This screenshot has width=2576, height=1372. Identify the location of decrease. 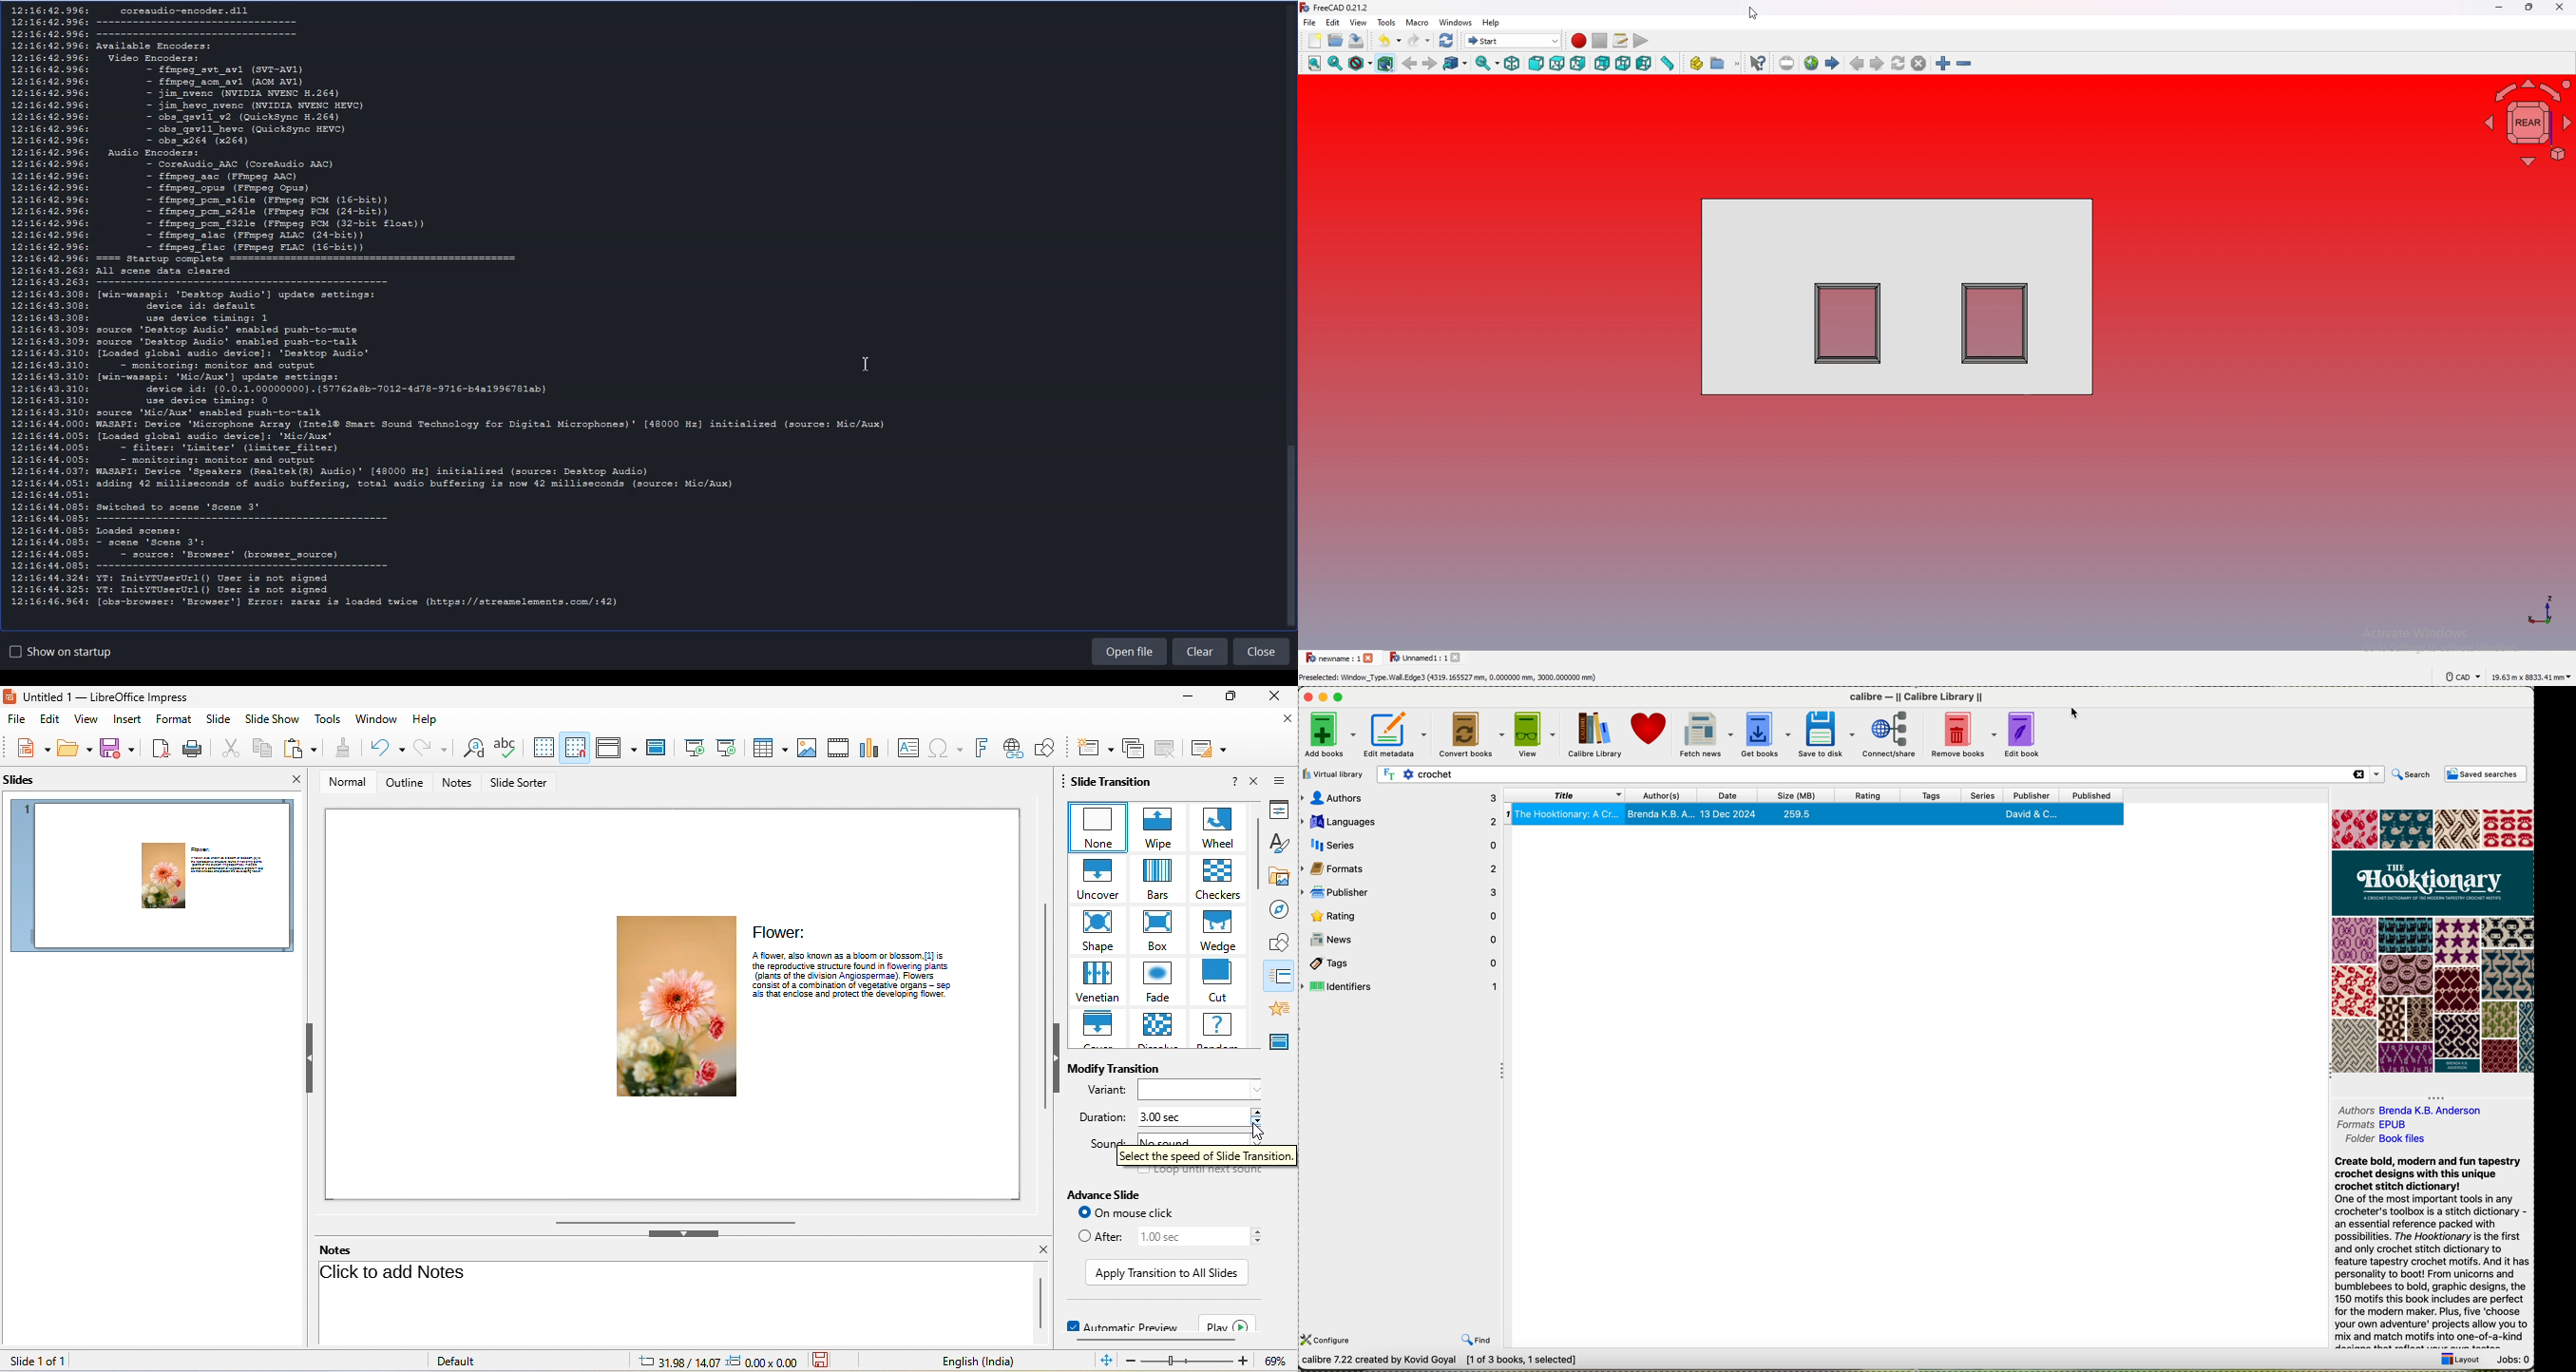
(1259, 1242).